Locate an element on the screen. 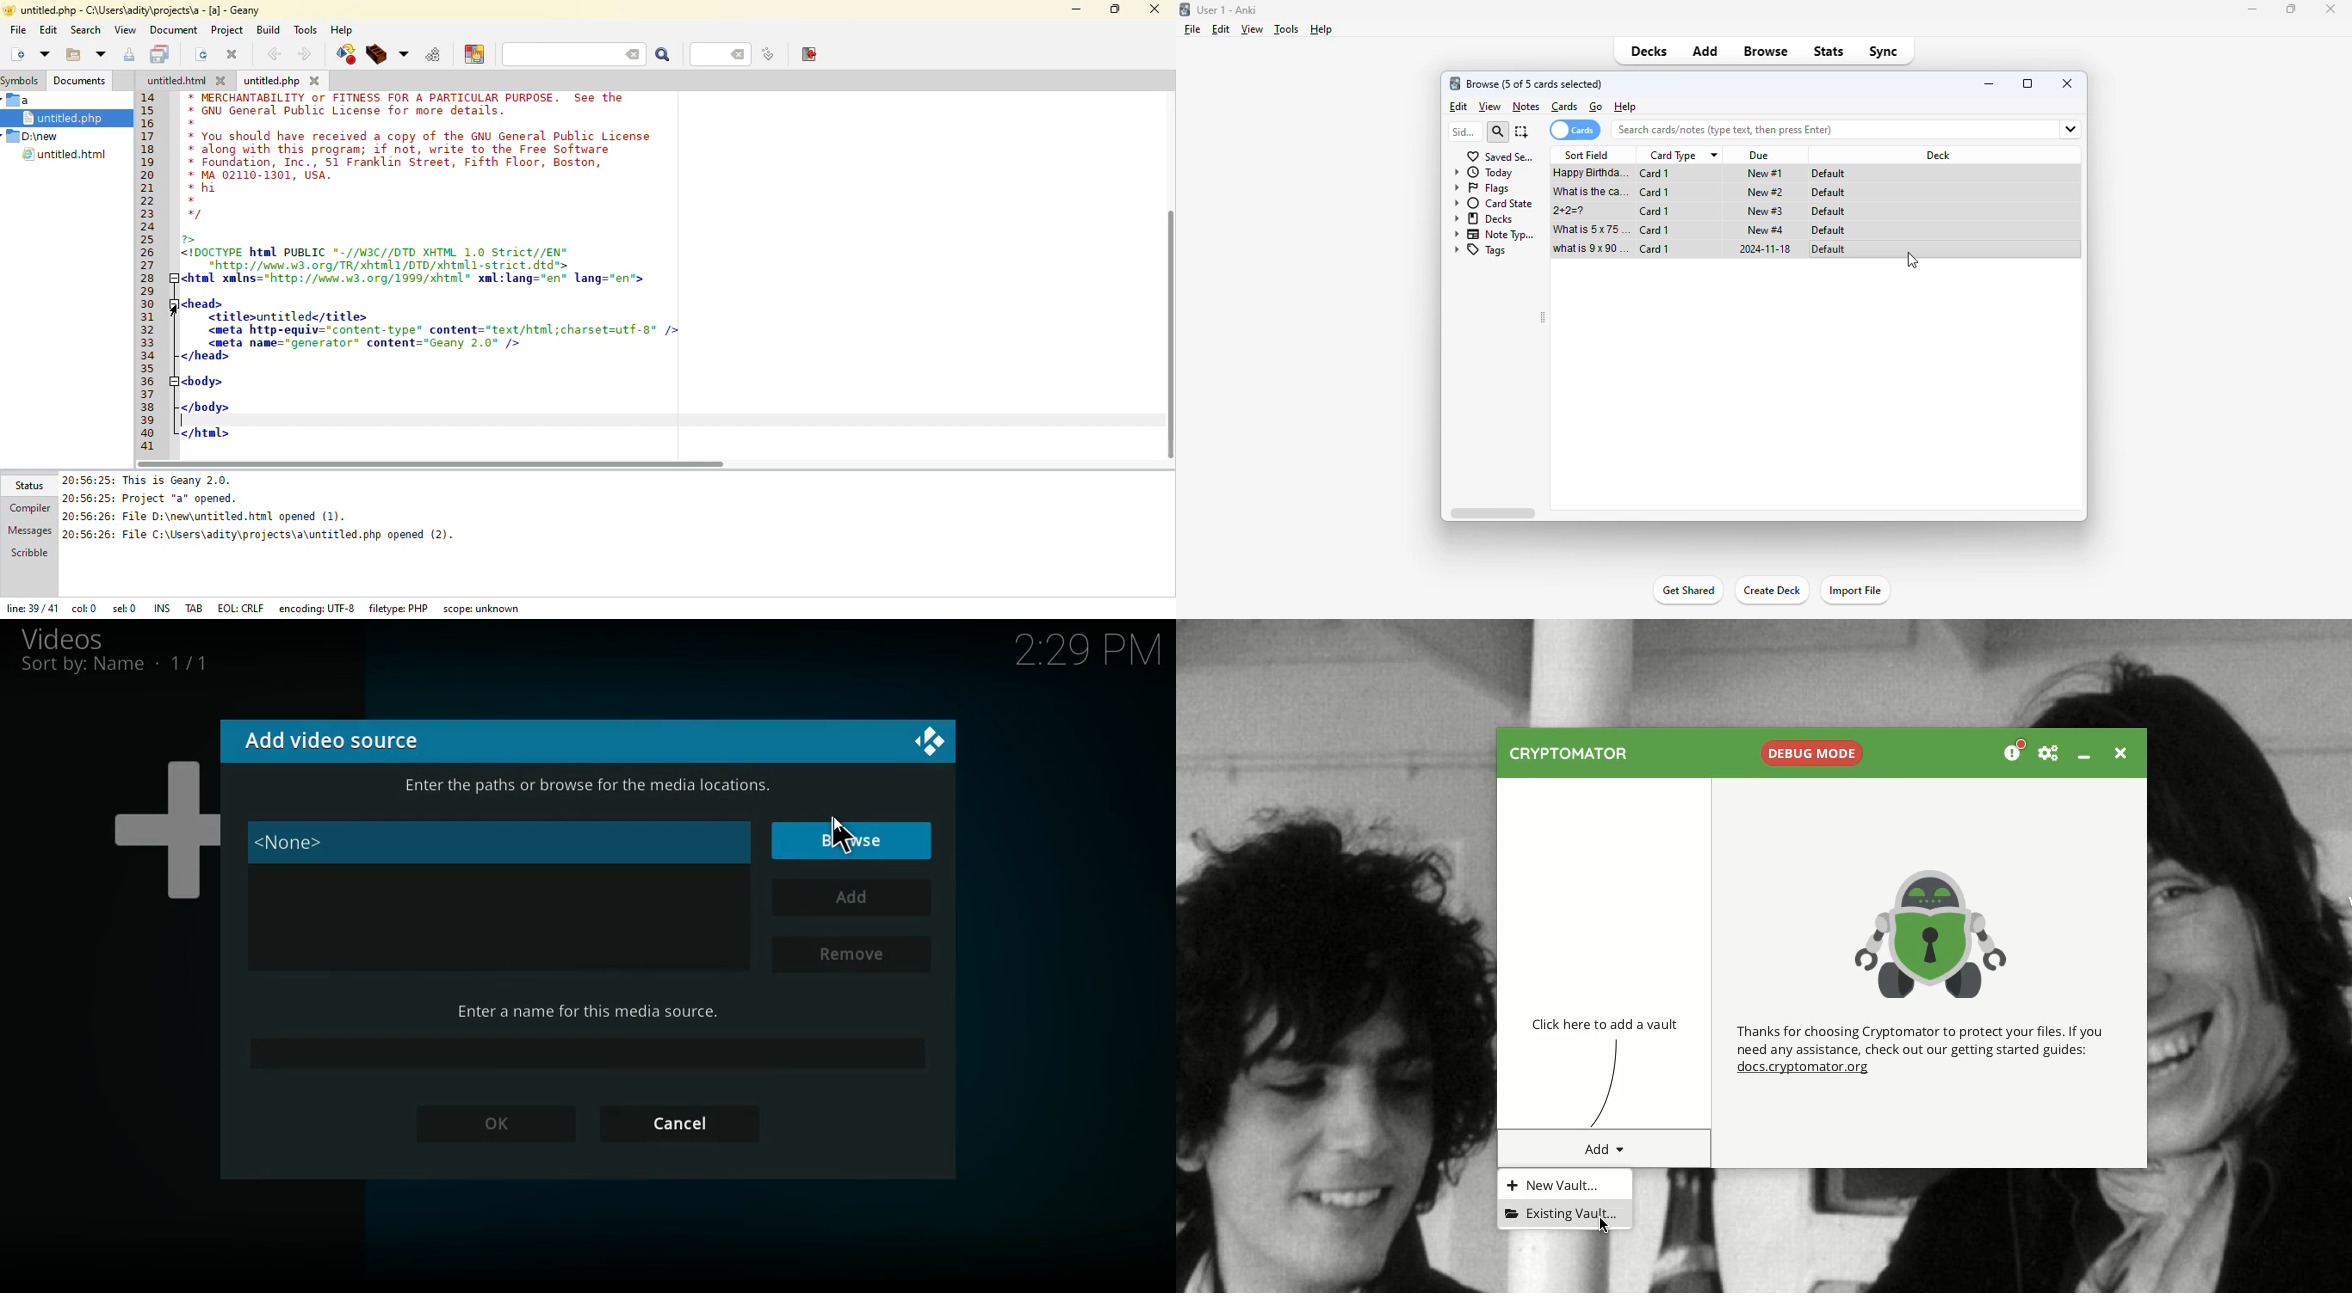  due is located at coordinates (1761, 156).